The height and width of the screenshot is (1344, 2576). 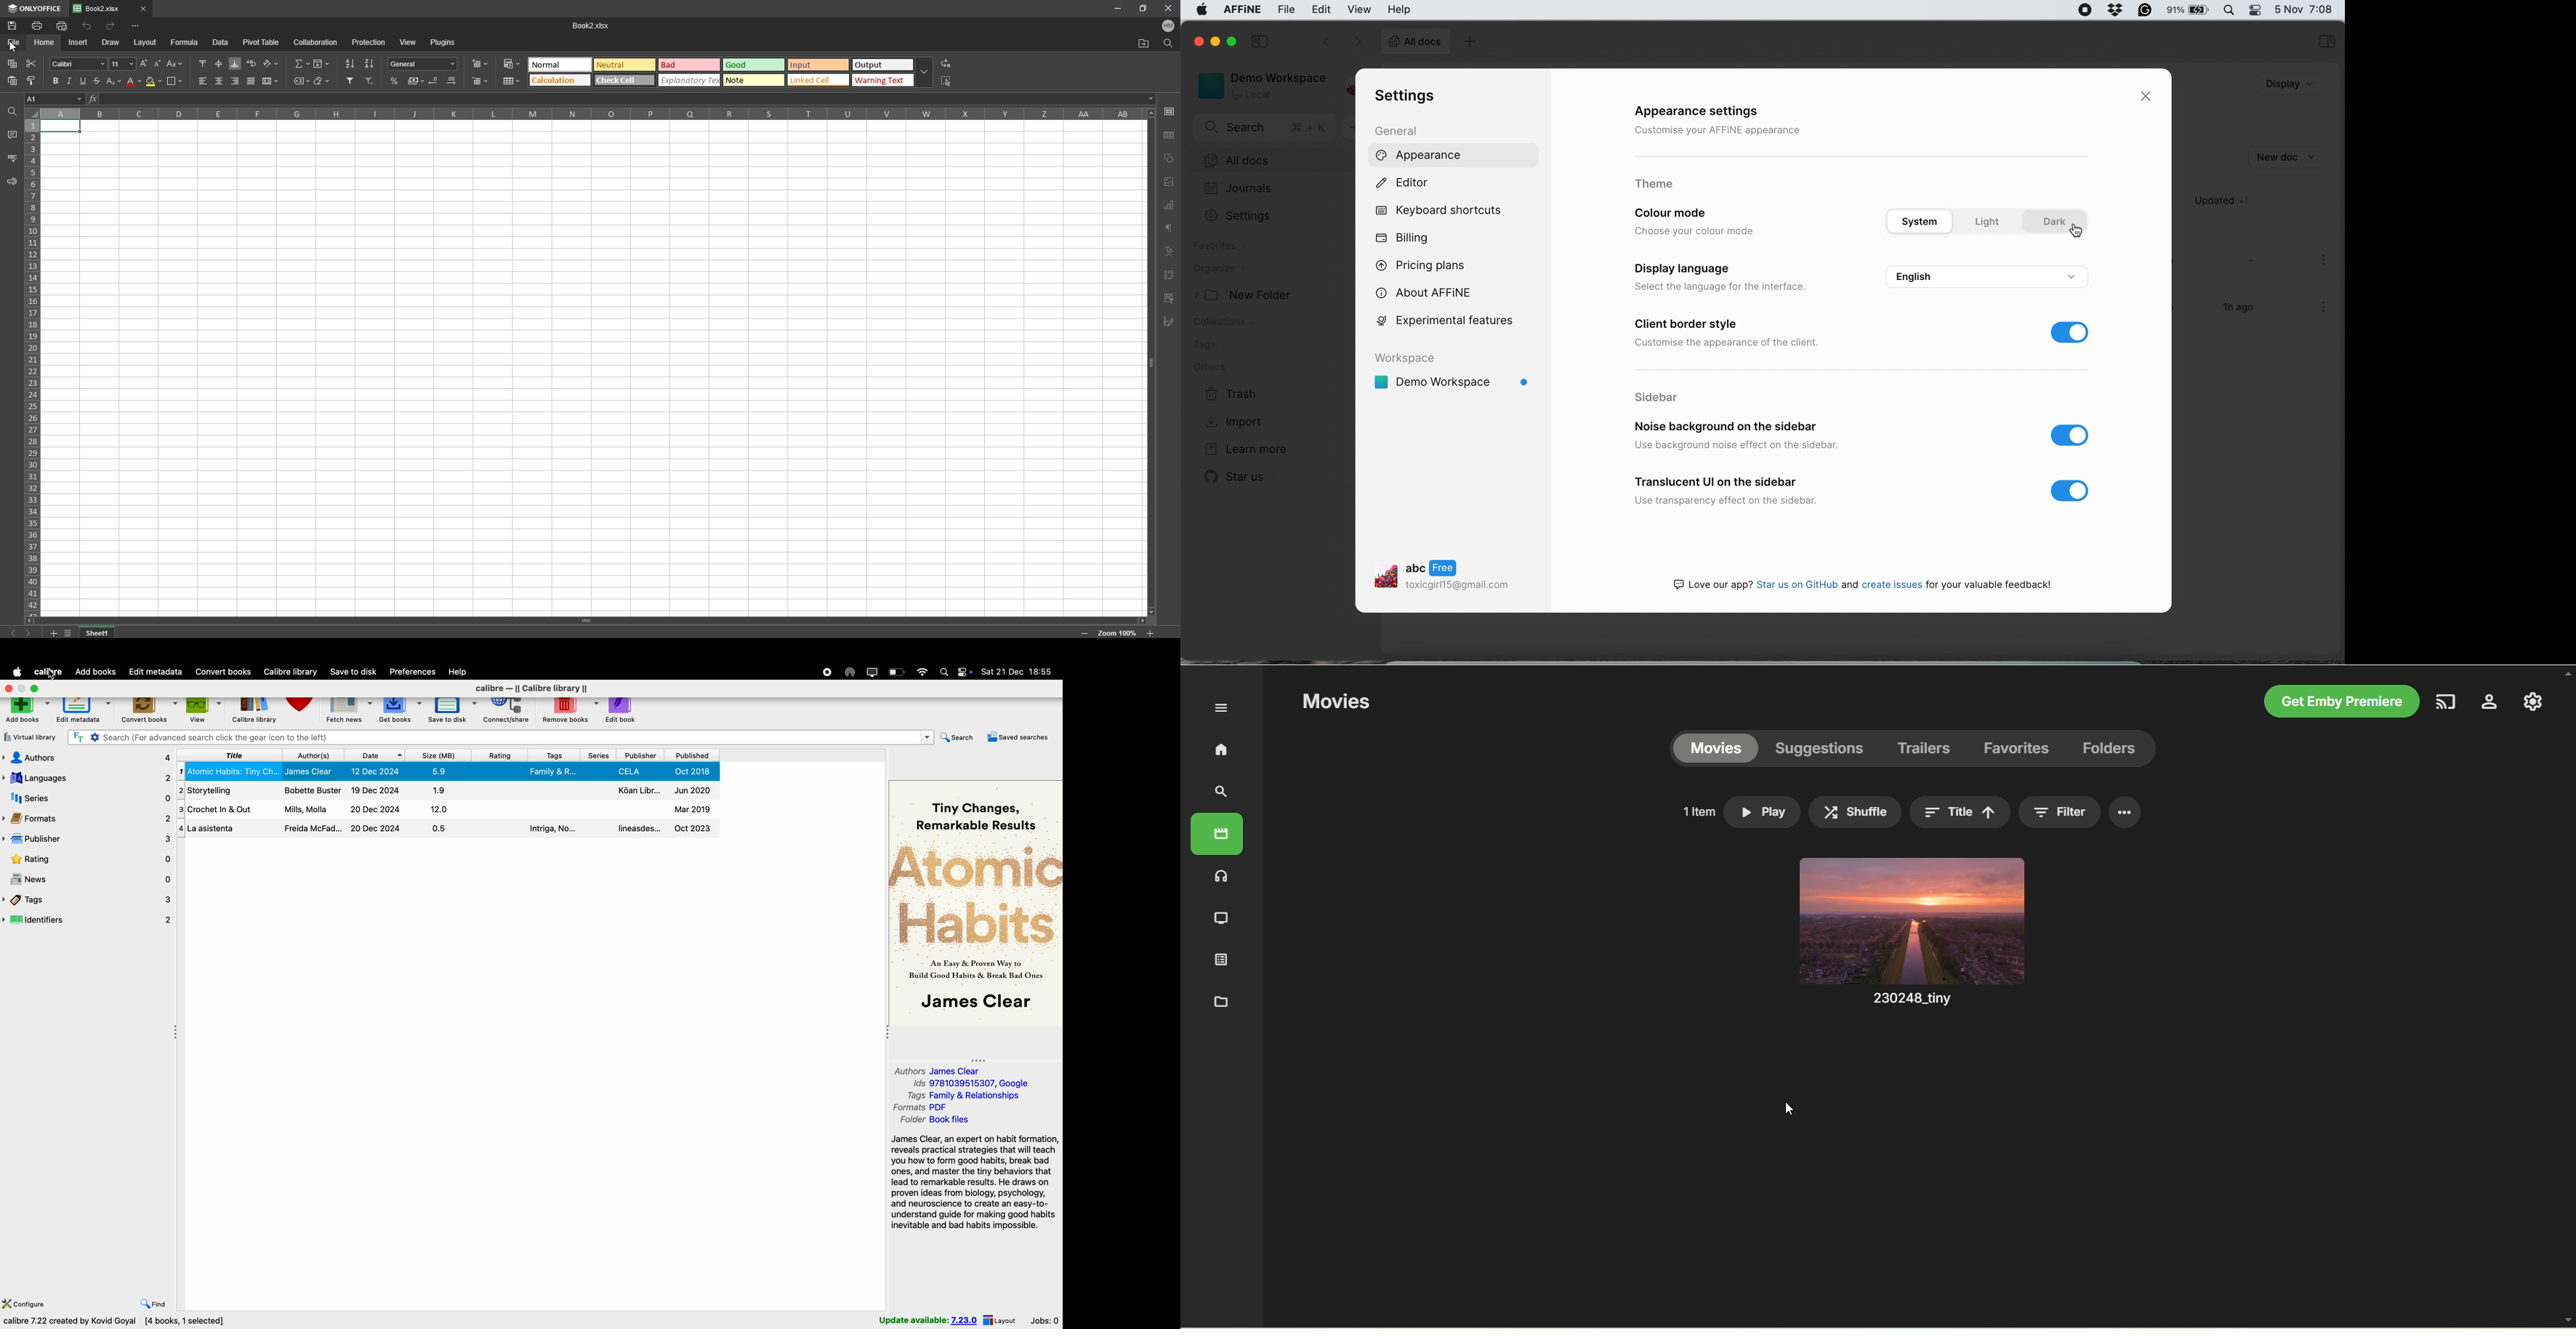 I want to click on paste, so click(x=12, y=64).